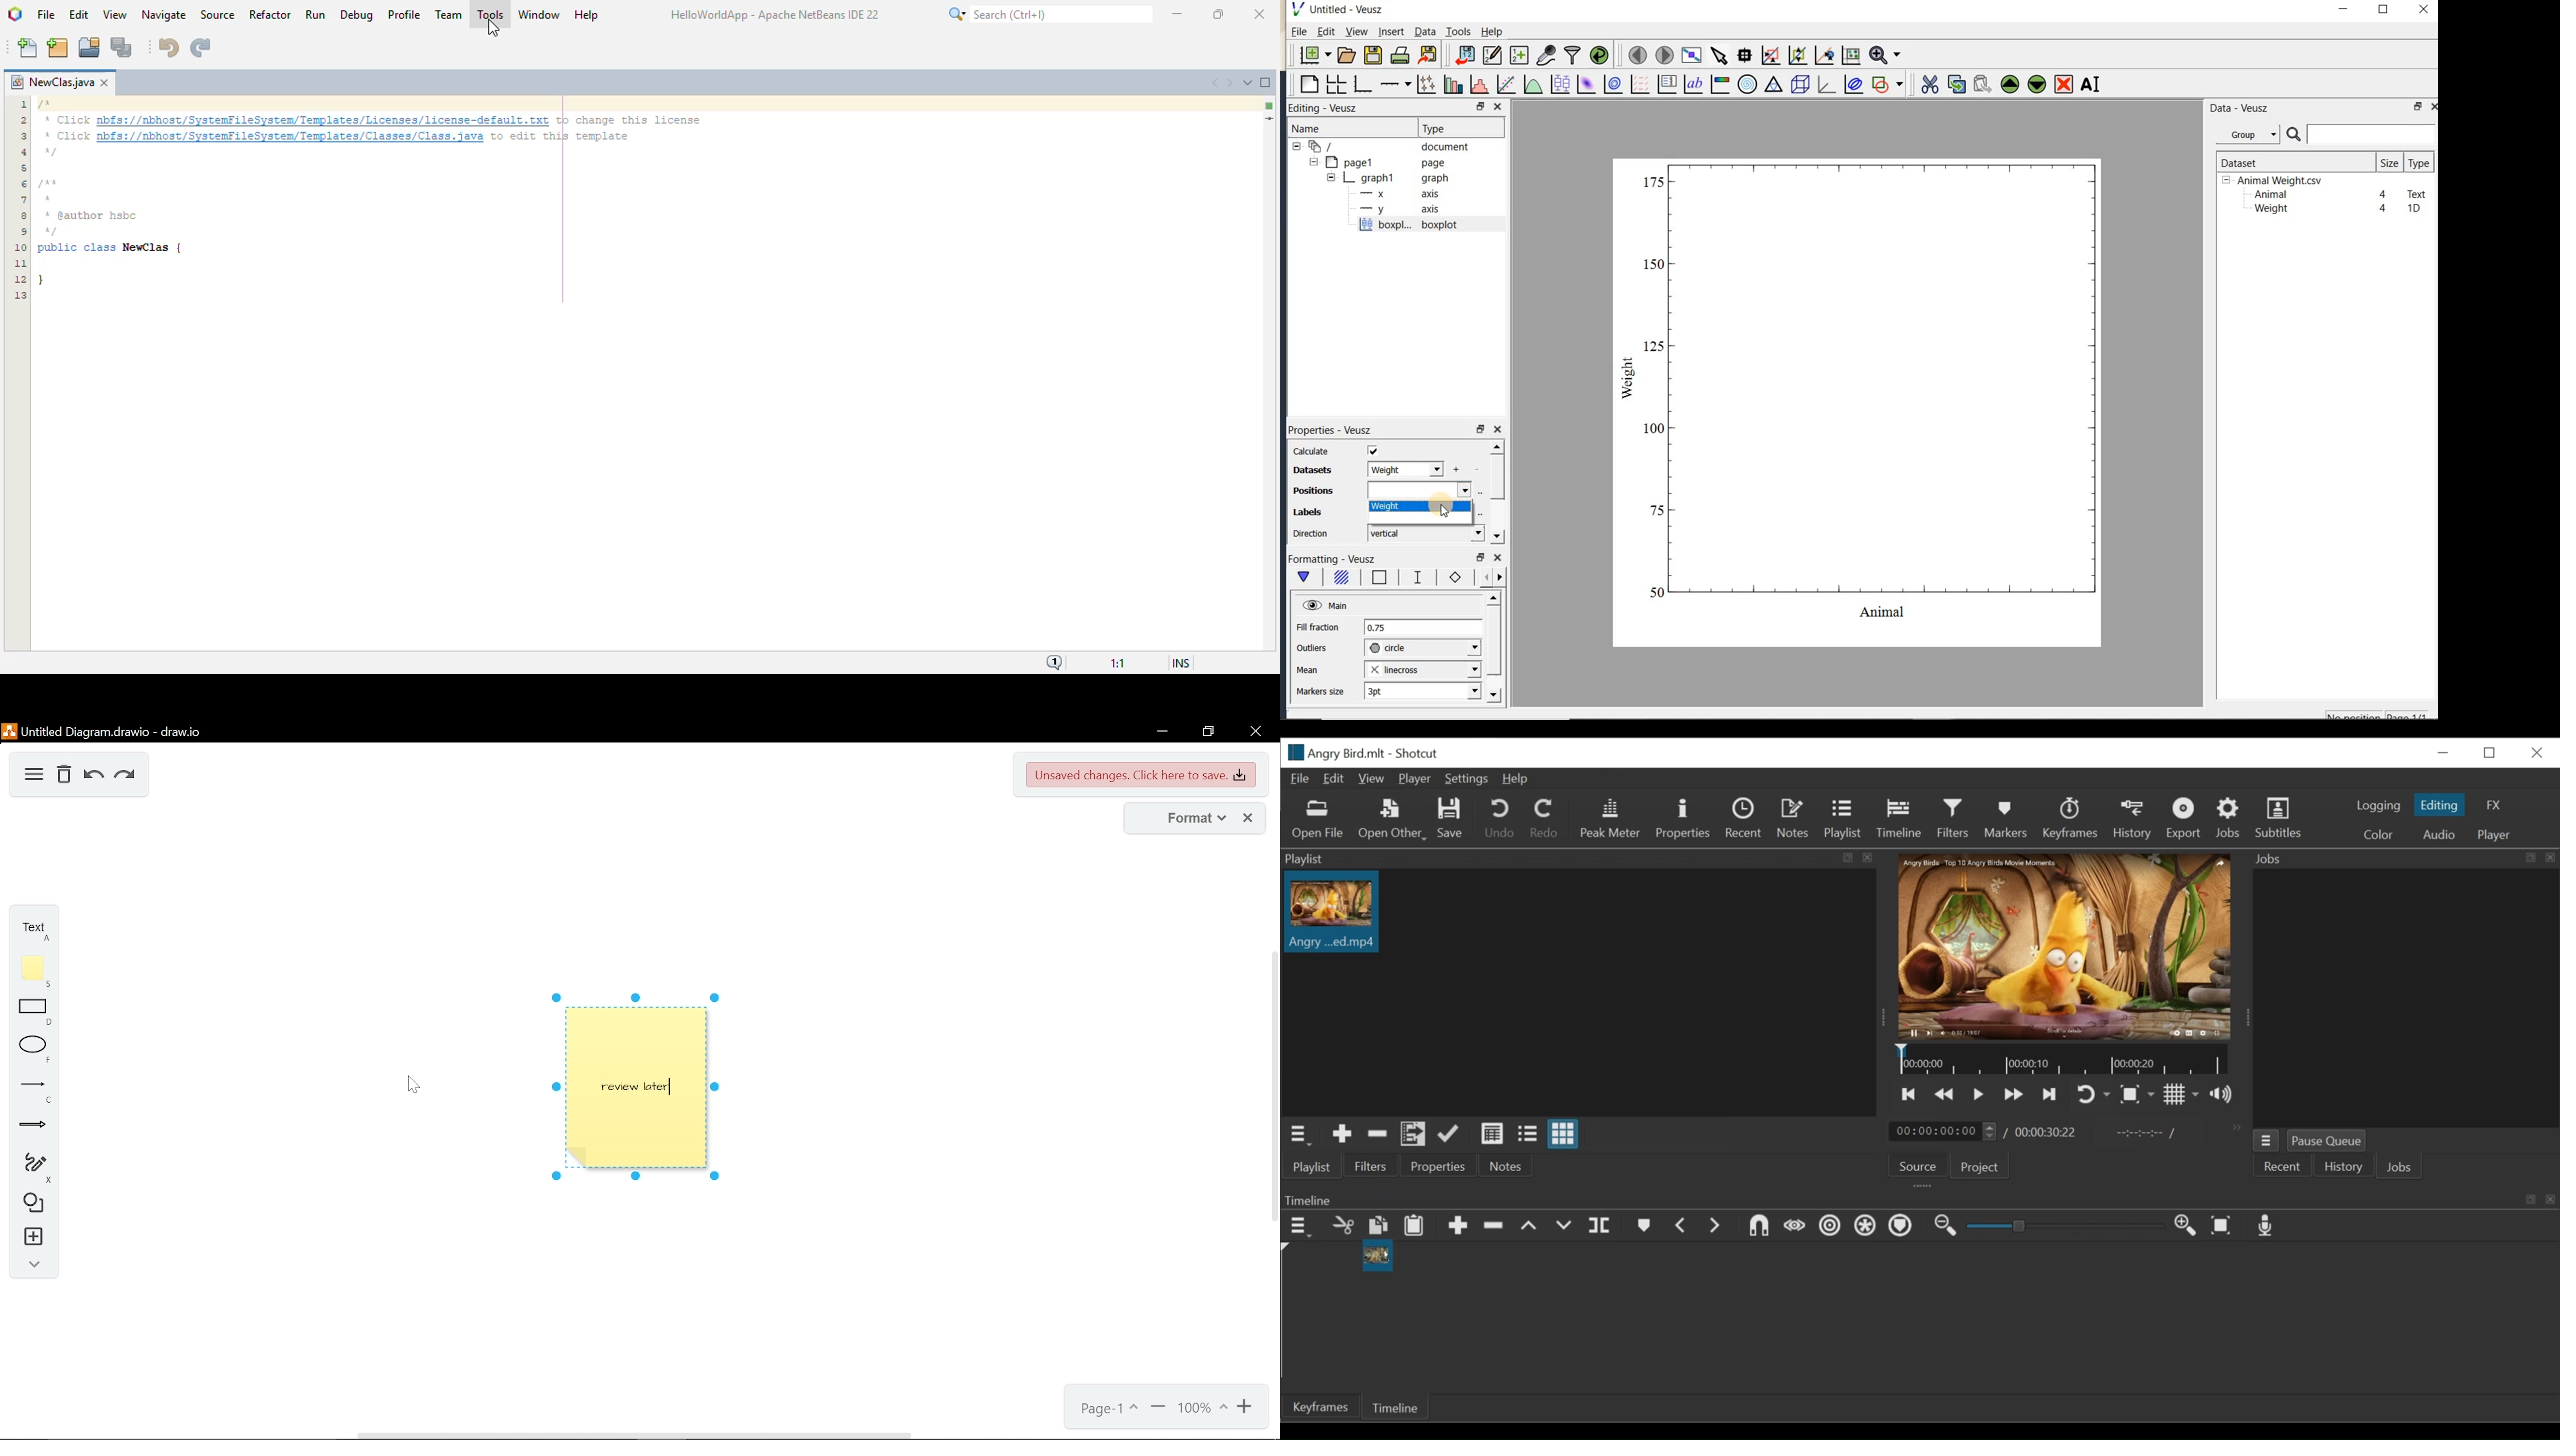  Describe the element at coordinates (1517, 778) in the screenshot. I see `Help` at that location.